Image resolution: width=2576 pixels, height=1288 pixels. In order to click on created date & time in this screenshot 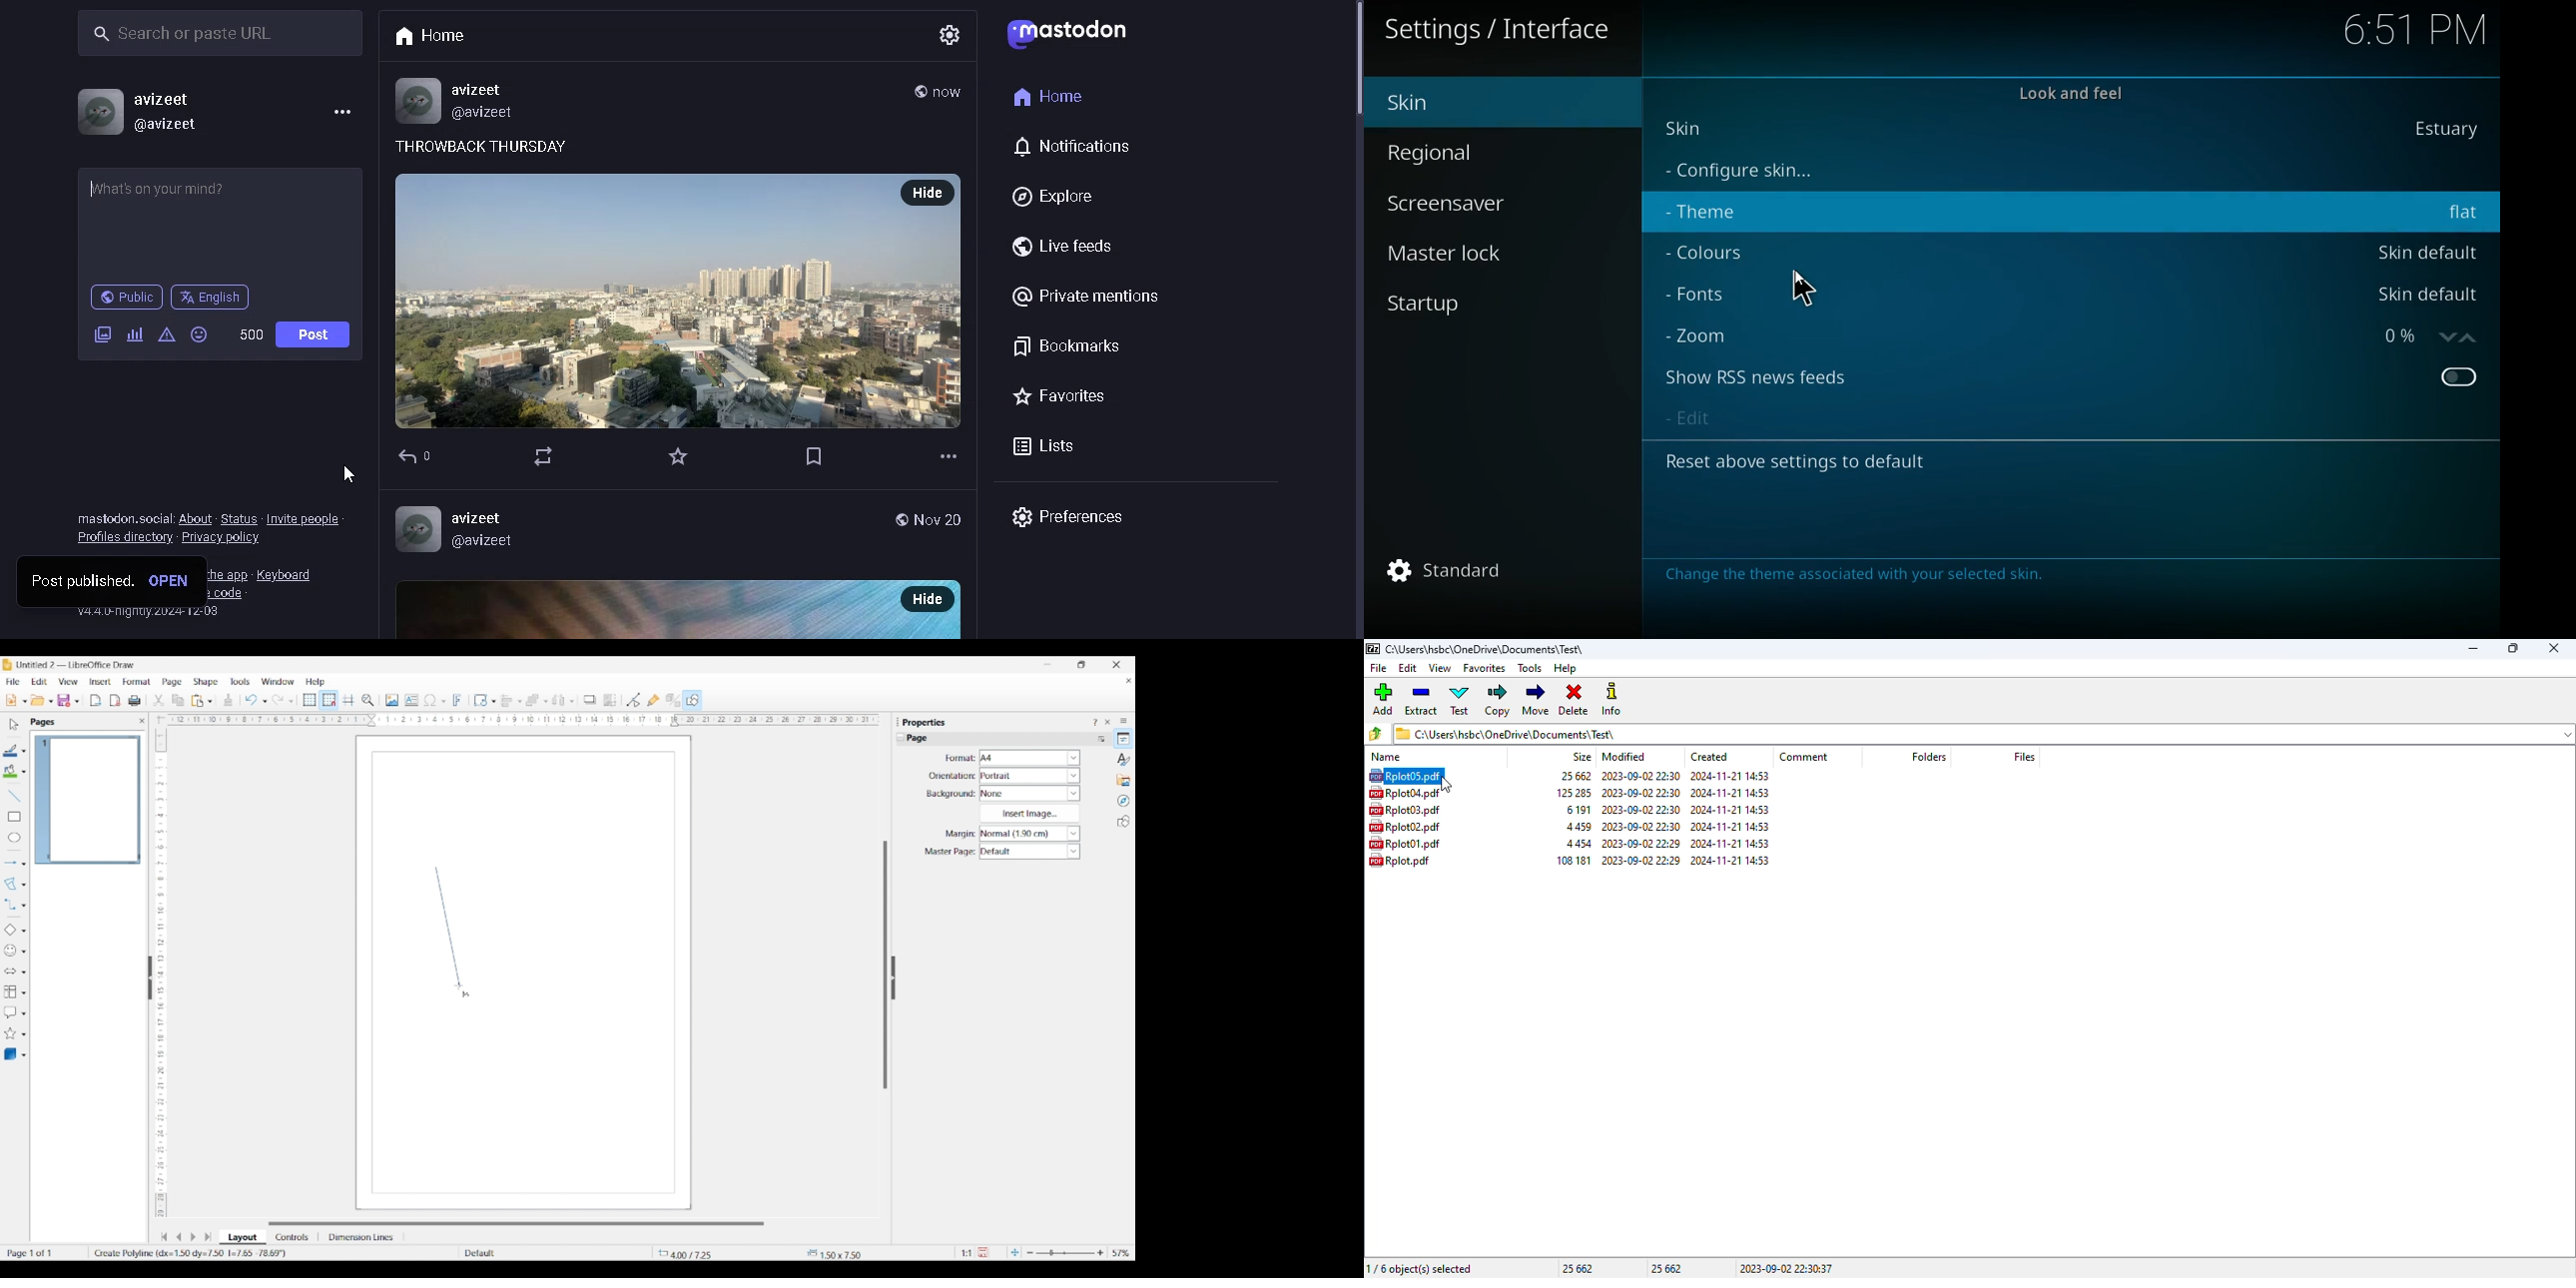, I will do `click(1730, 826)`.